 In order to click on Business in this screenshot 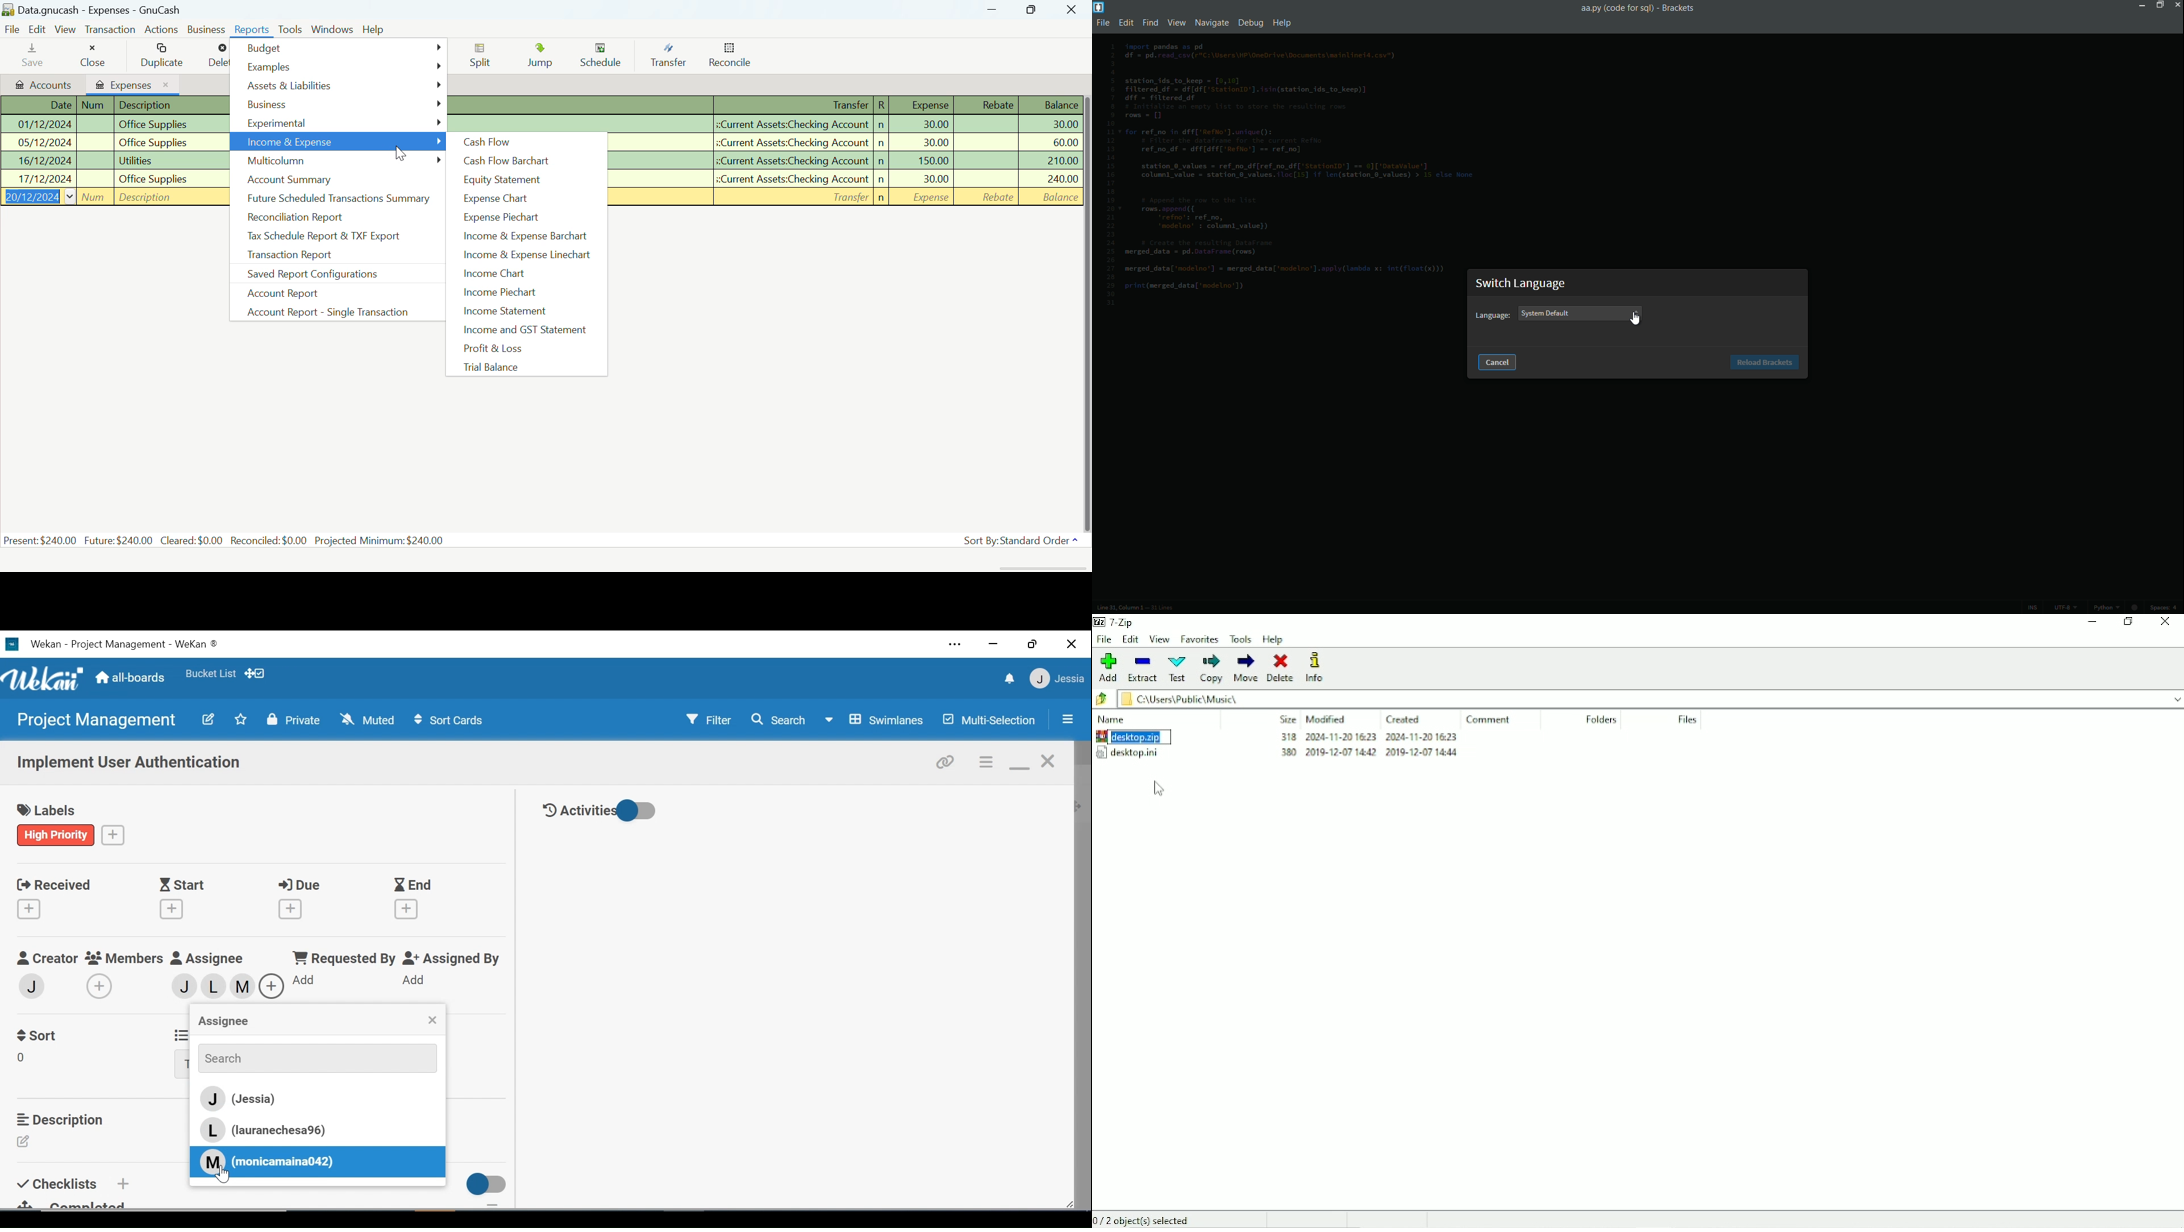, I will do `click(339, 105)`.